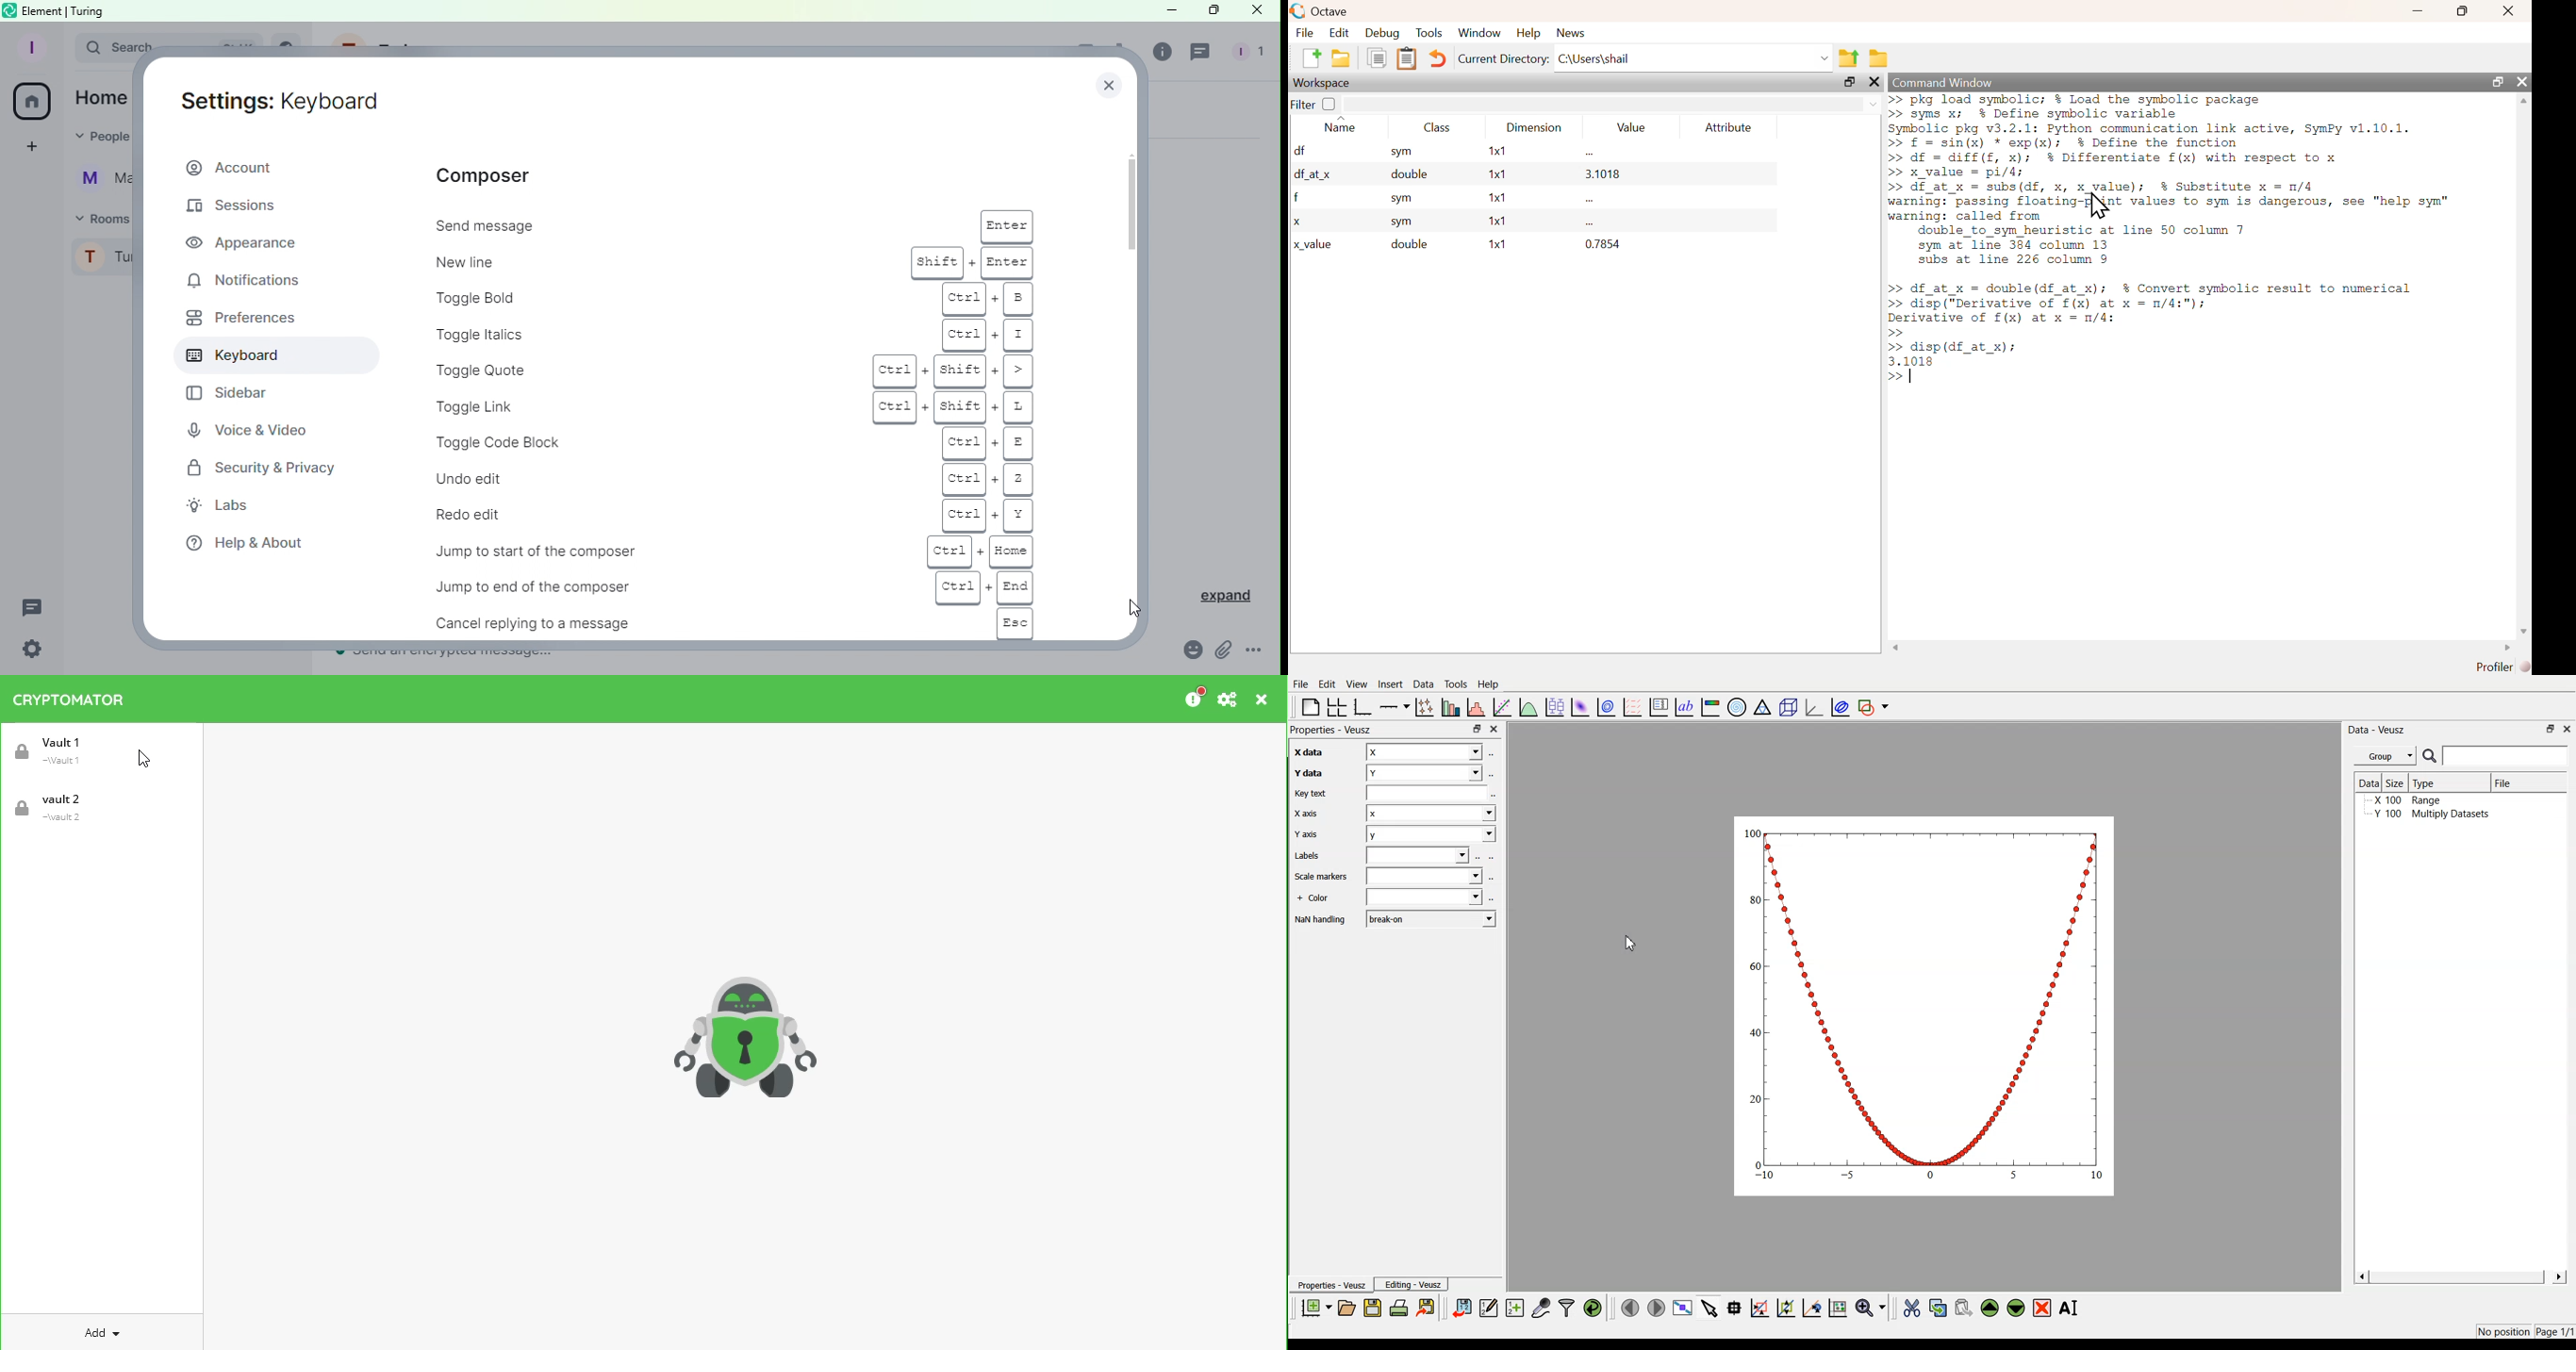 This screenshot has height=1372, width=2576. What do you see at coordinates (1874, 708) in the screenshot?
I see `add a shape` at bounding box center [1874, 708].